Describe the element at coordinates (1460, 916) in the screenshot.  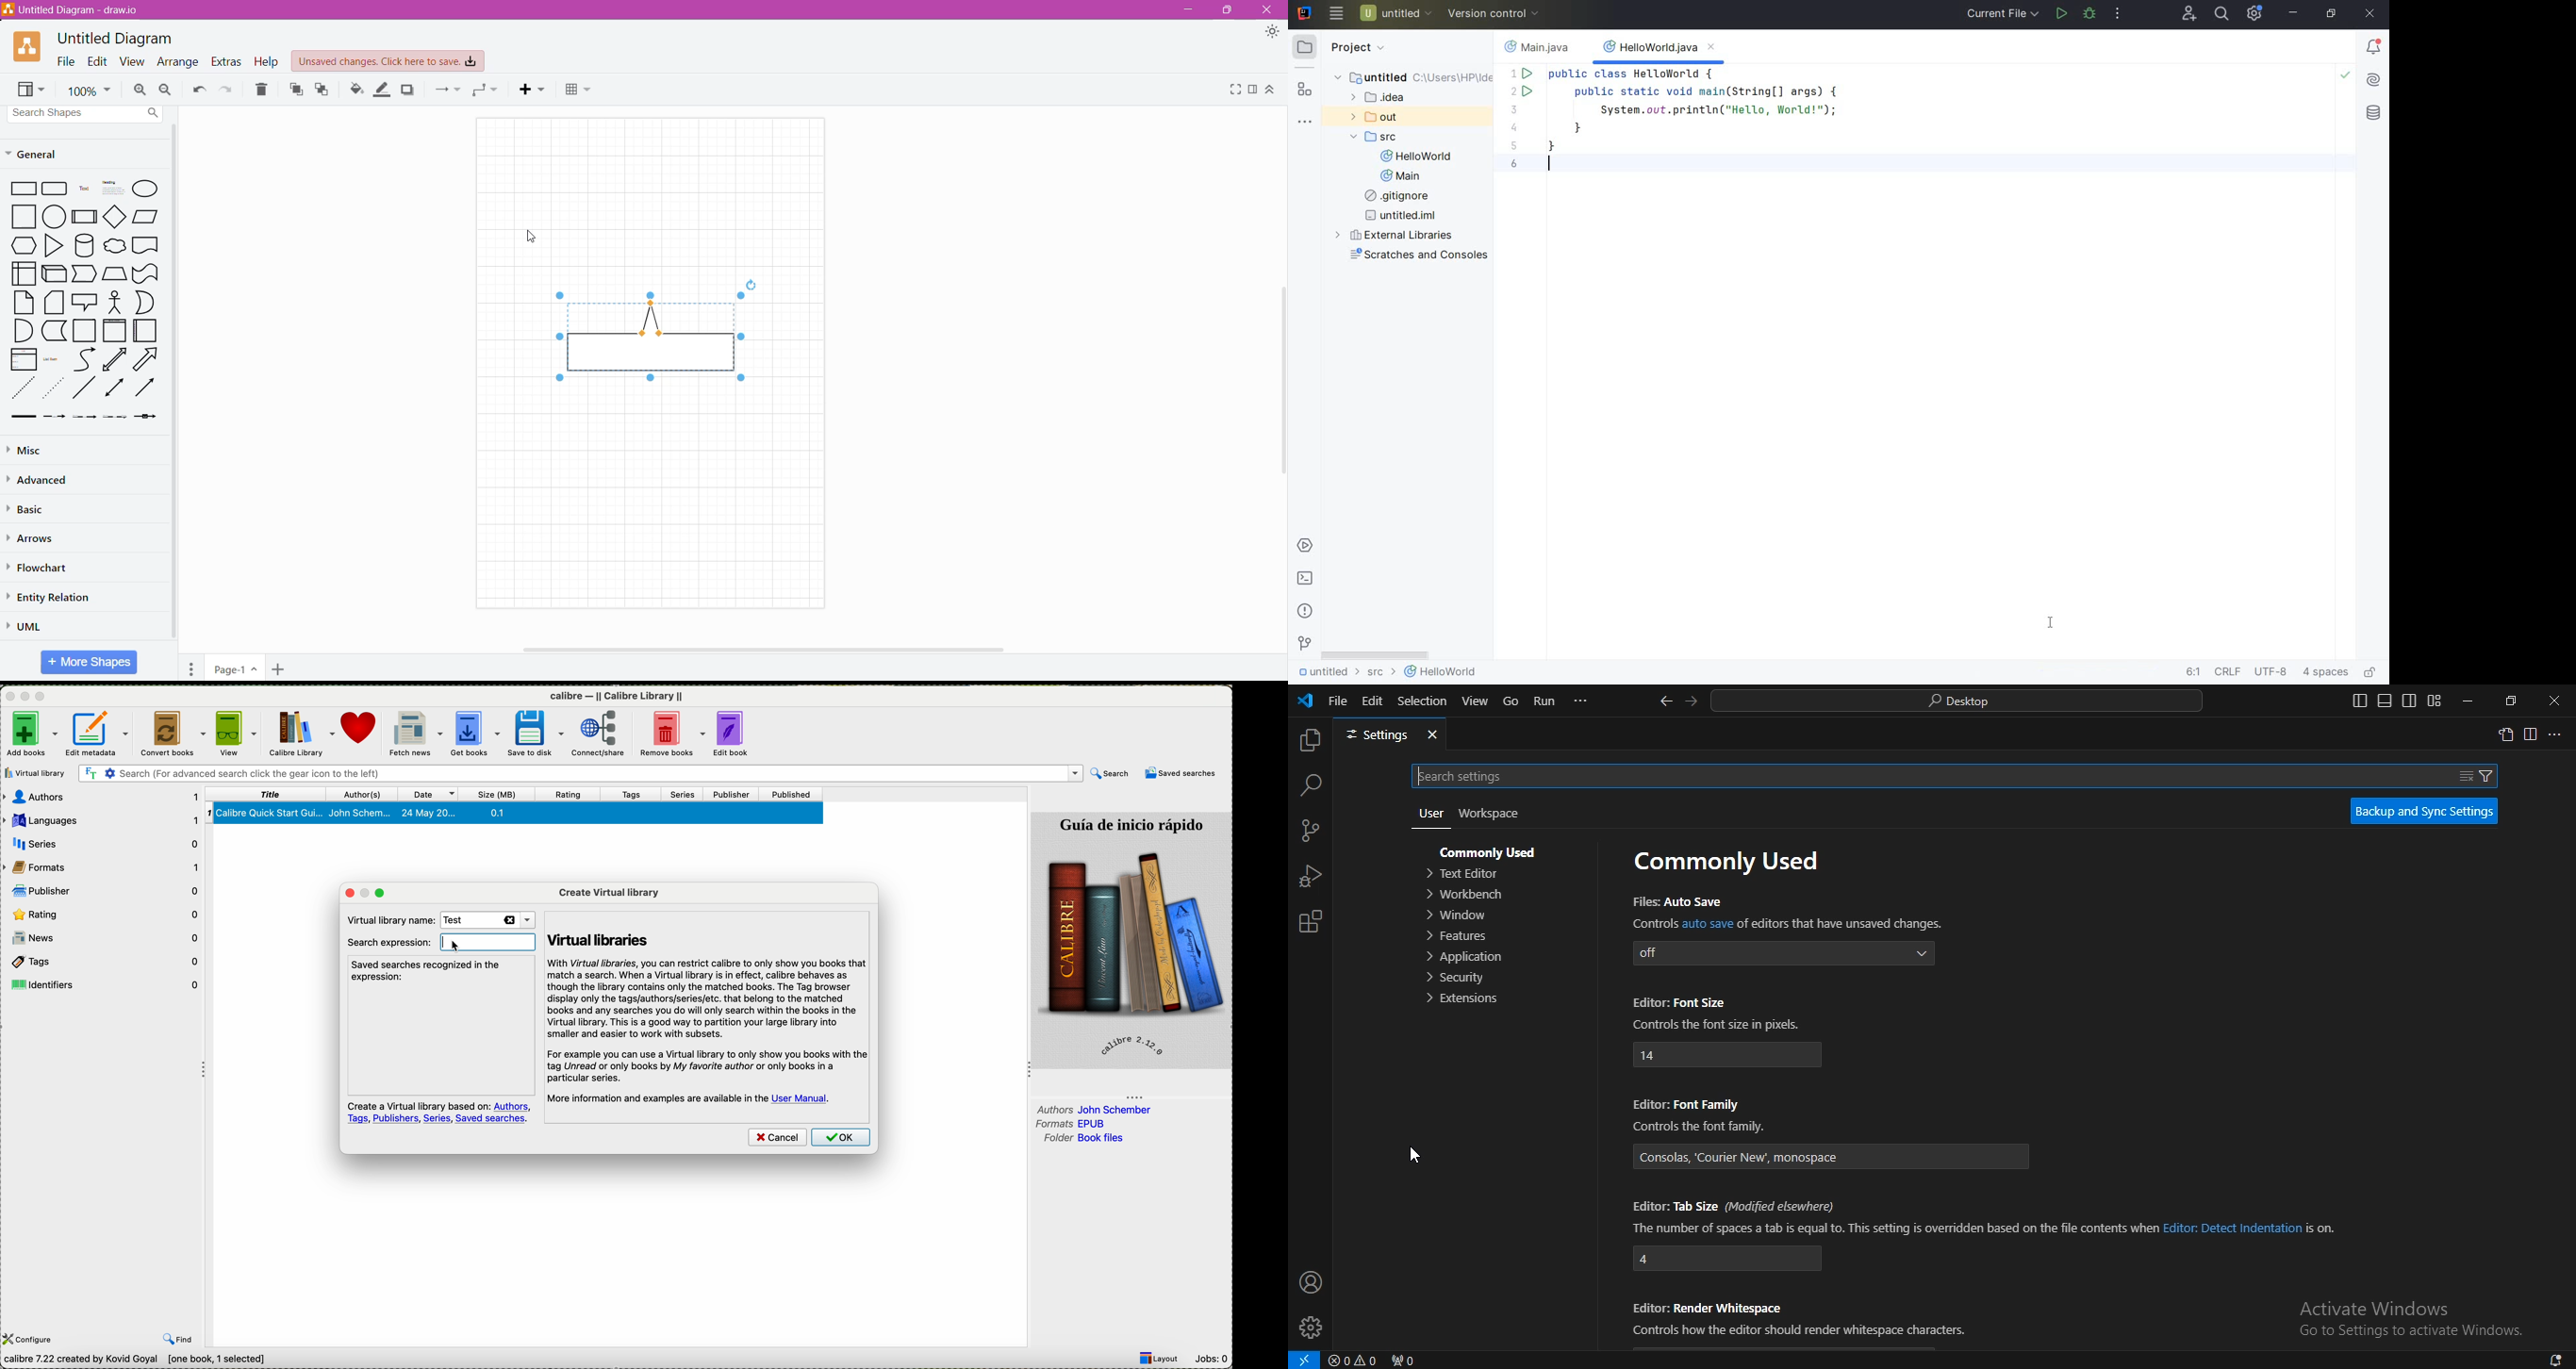
I see `window` at that location.